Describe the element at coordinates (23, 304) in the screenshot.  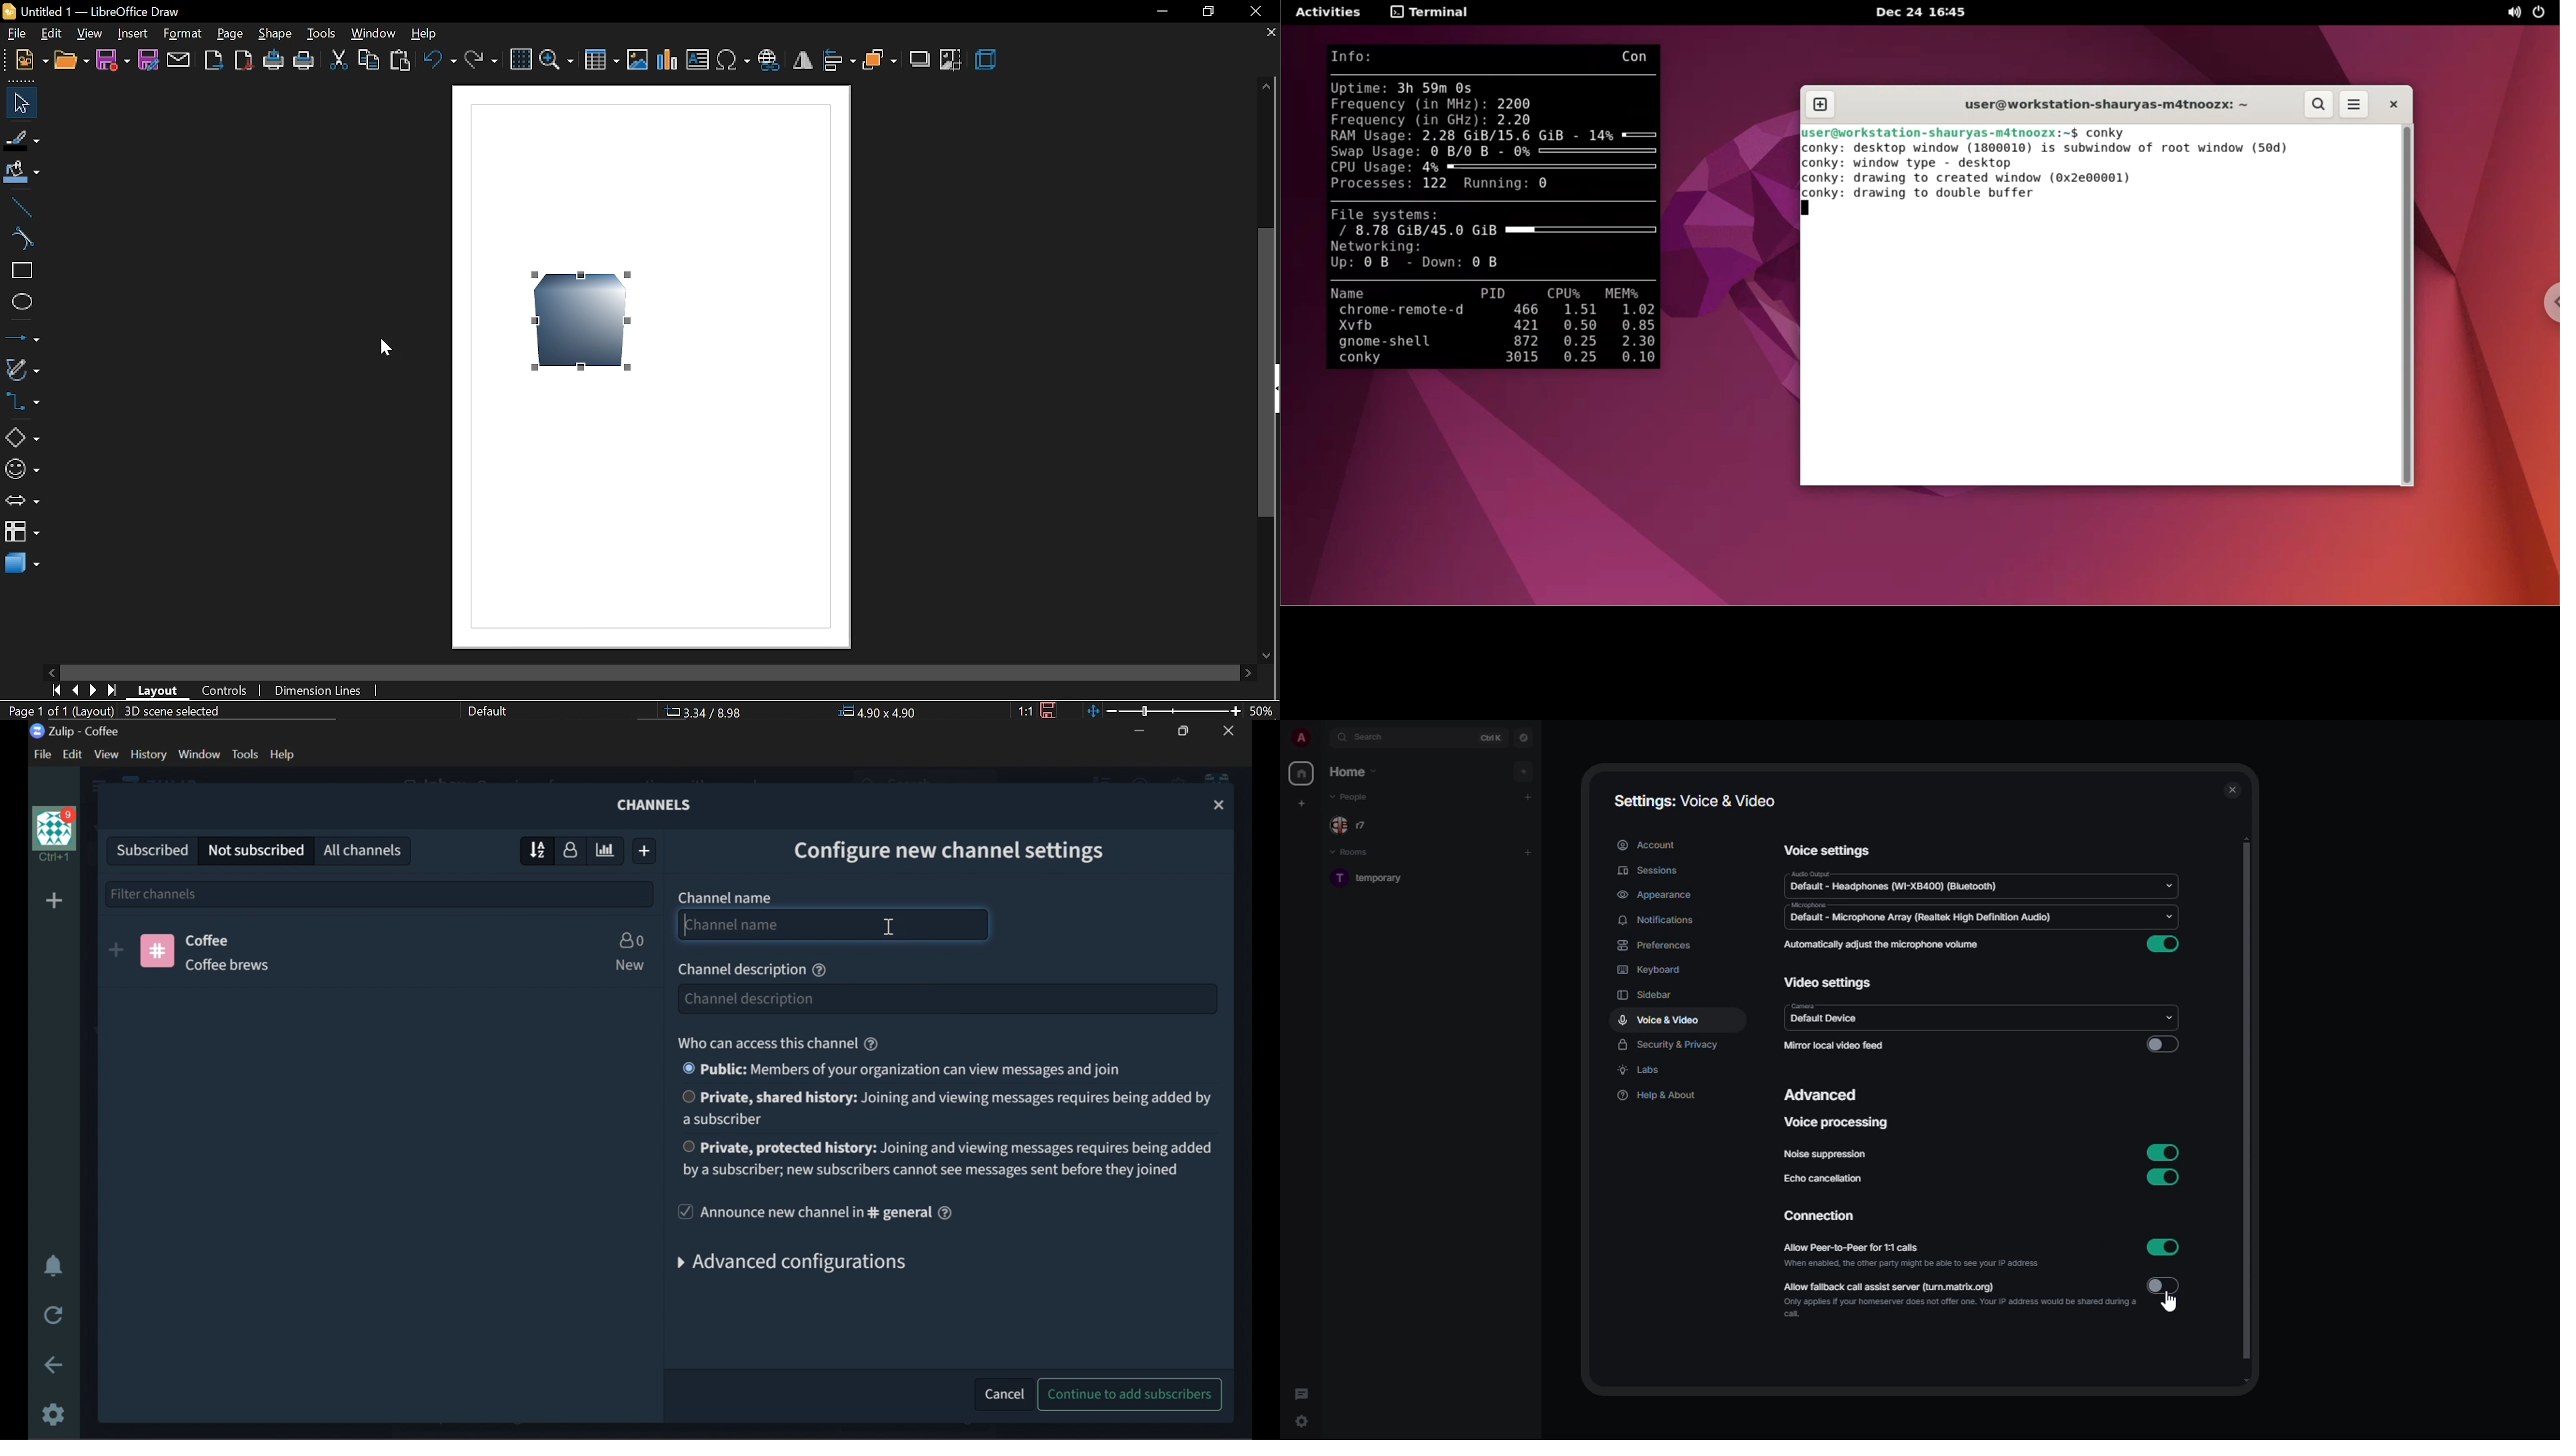
I see `ellipse` at that location.